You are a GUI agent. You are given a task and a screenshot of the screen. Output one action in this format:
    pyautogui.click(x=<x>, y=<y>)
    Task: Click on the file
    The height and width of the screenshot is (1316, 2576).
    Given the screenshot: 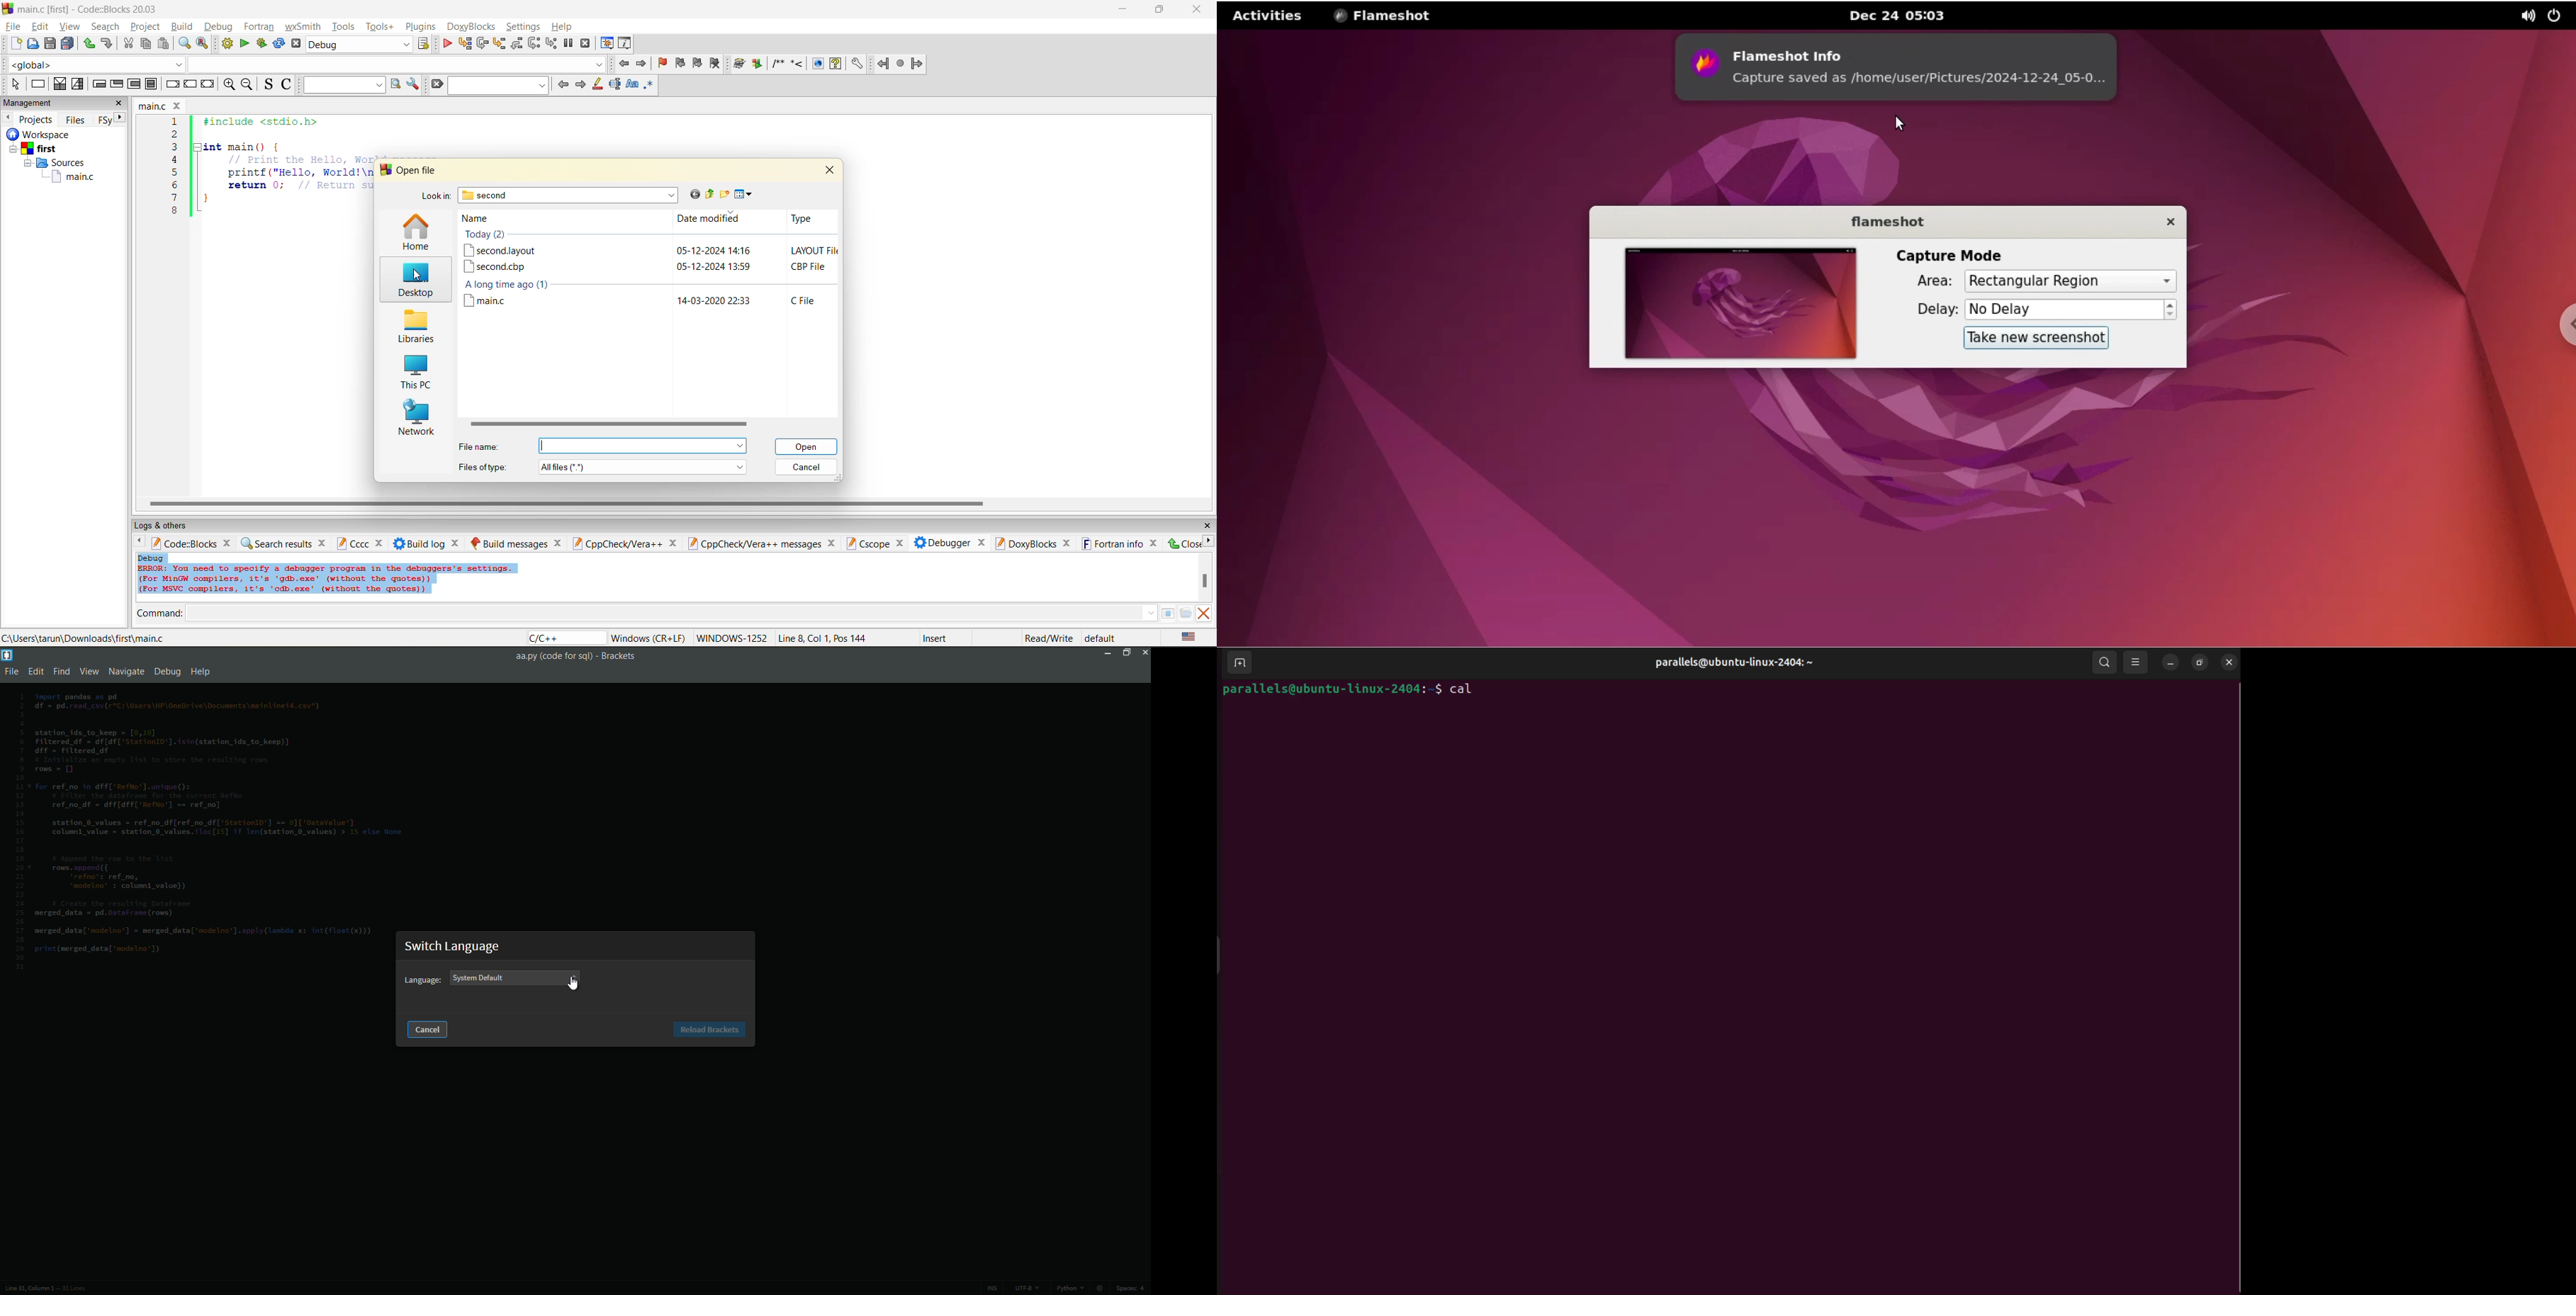 What is the action you would take?
    pyautogui.click(x=12, y=25)
    